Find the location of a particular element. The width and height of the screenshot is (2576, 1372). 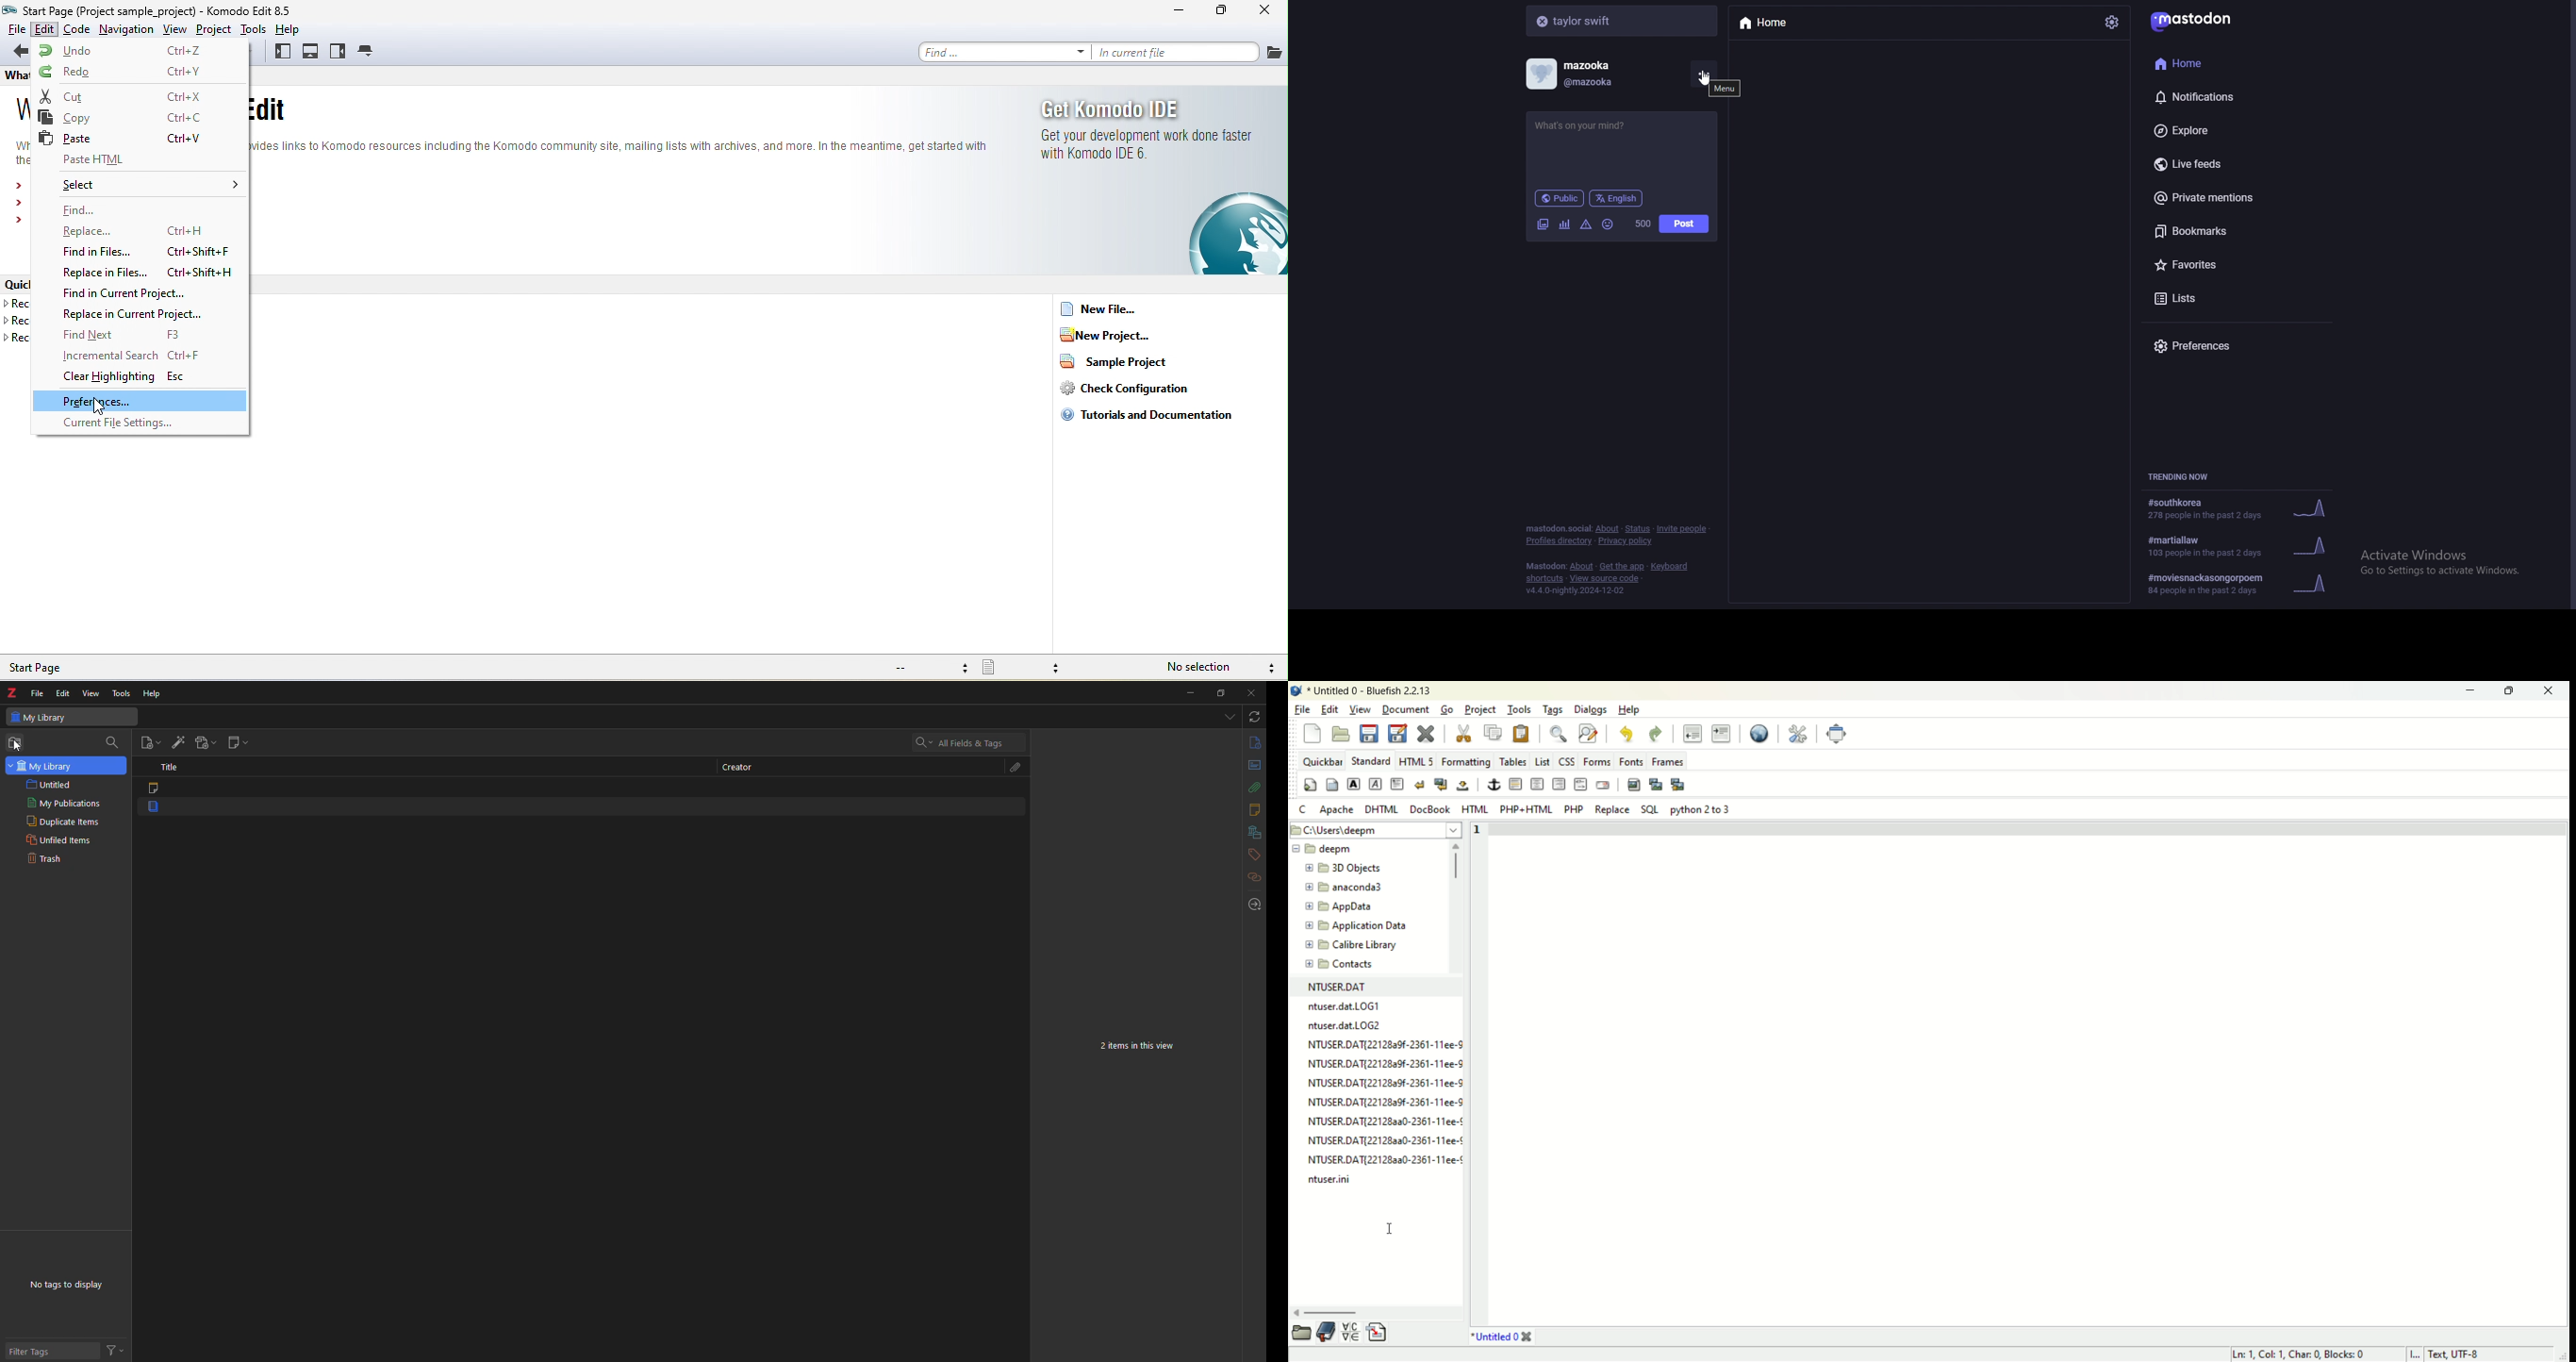

quick settings is located at coordinates (1311, 784).